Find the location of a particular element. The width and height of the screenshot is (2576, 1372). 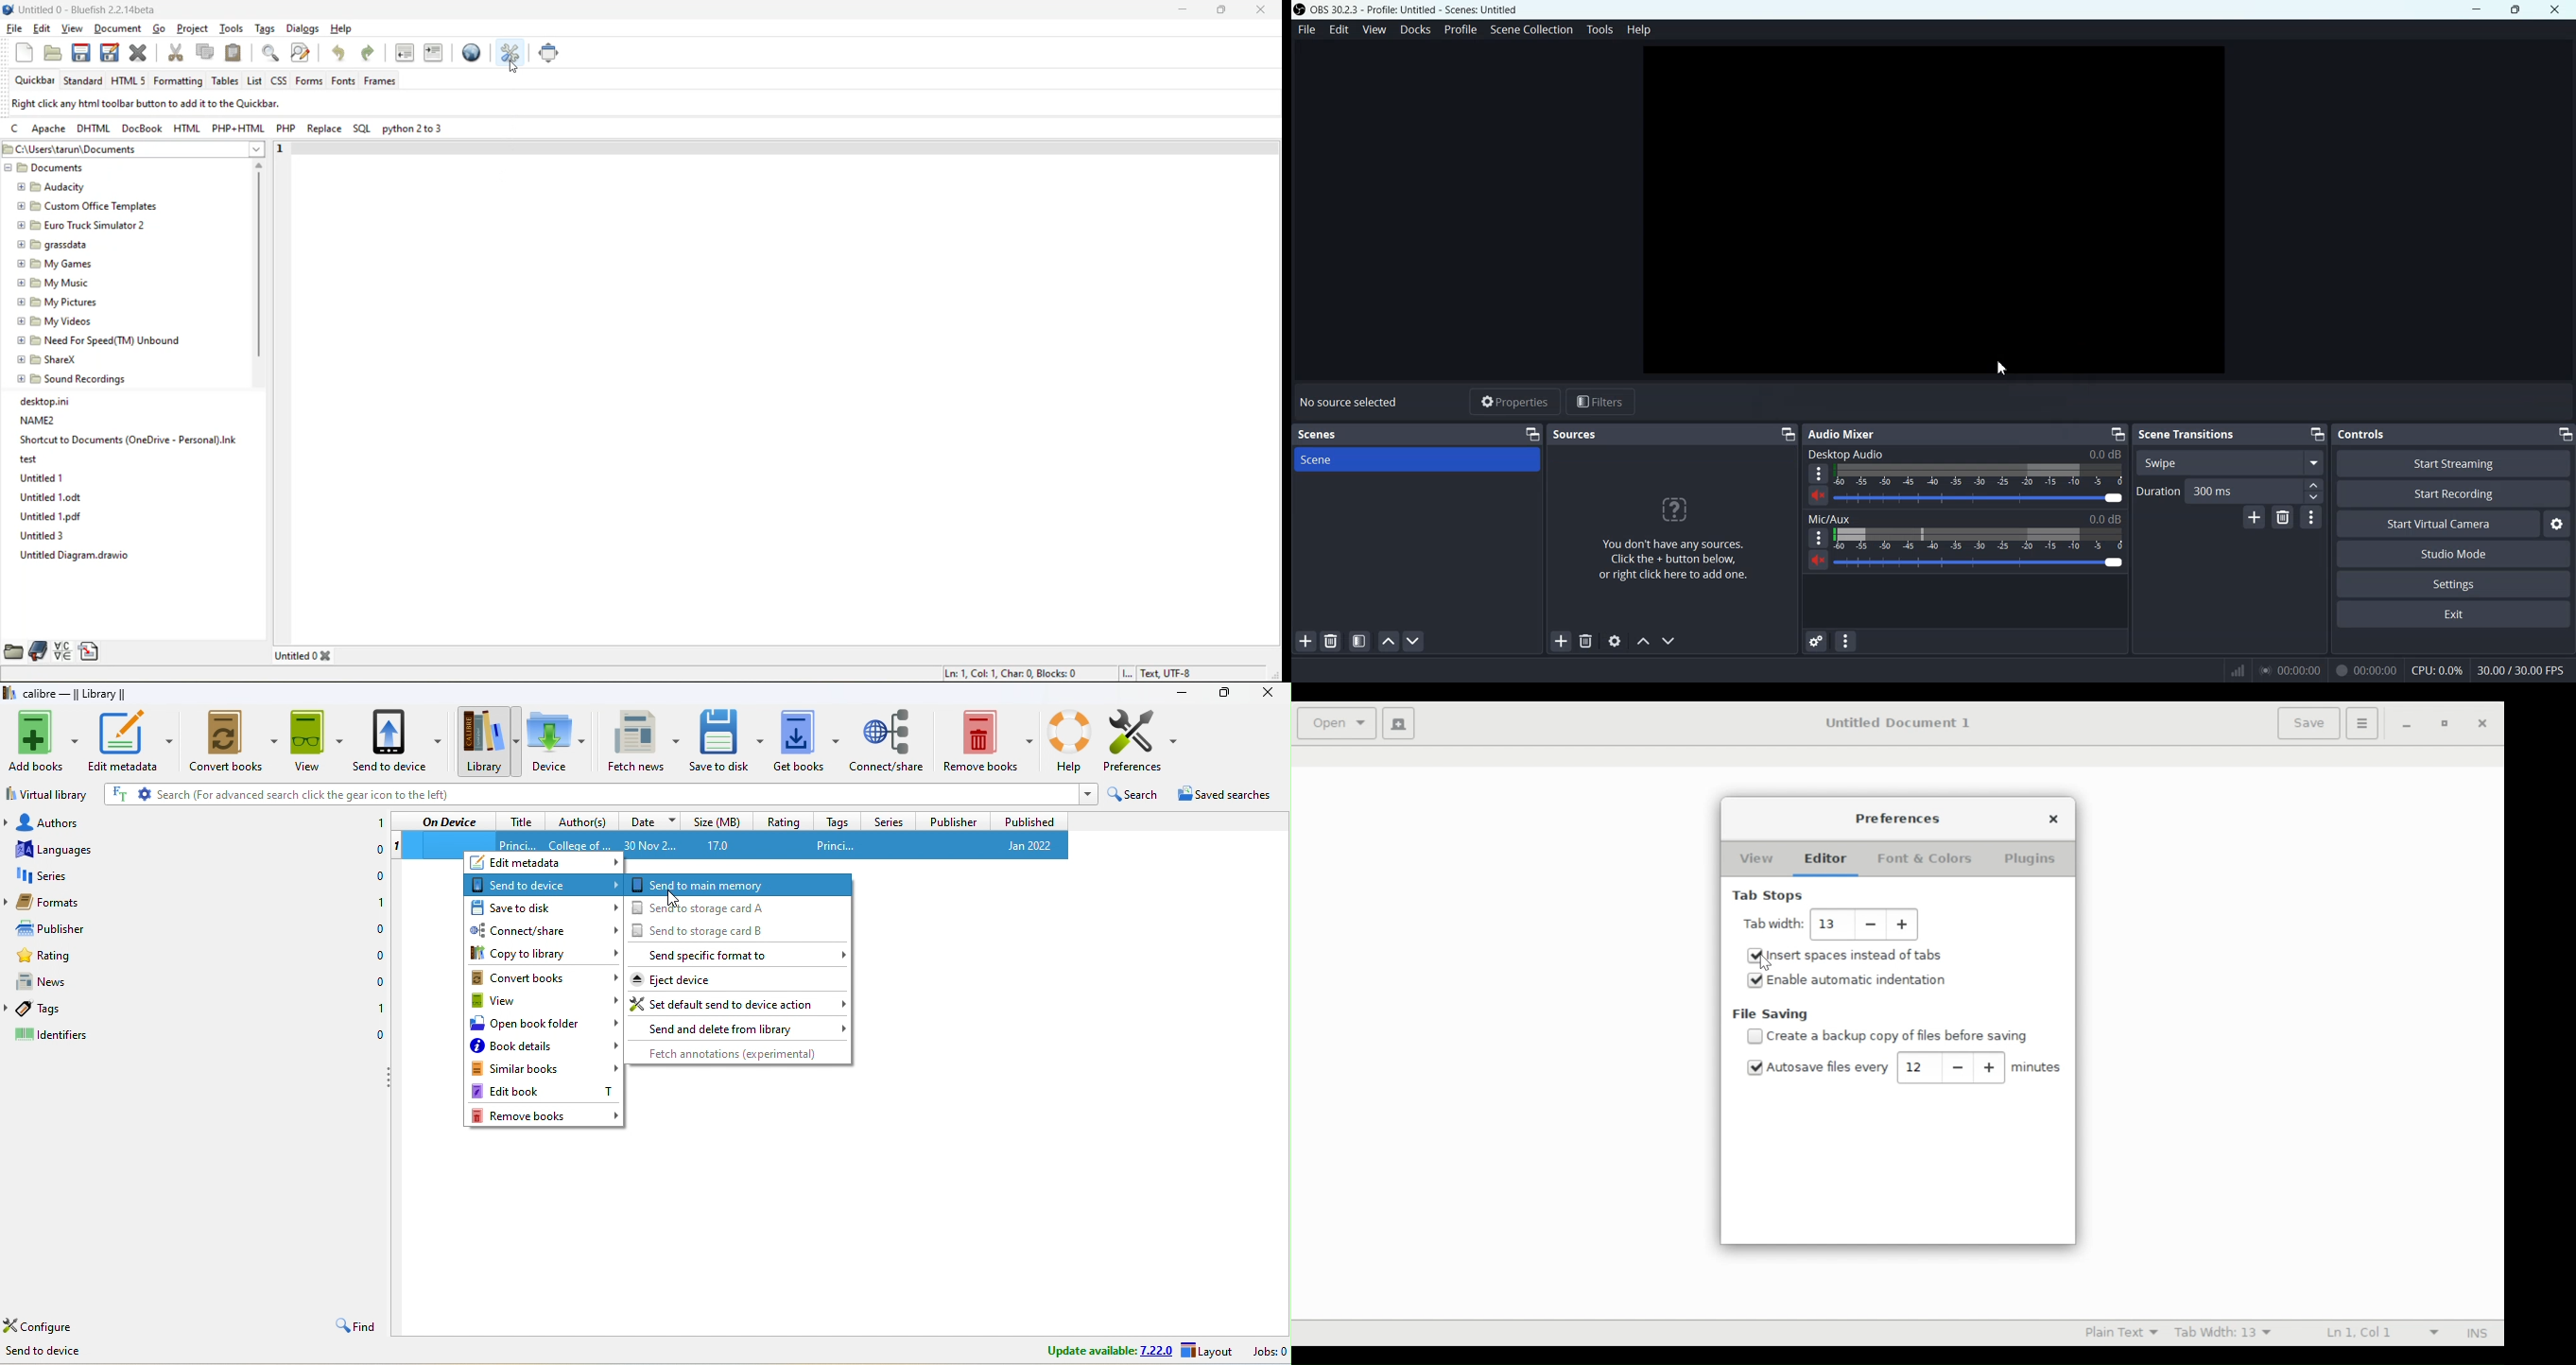

formatting is located at coordinates (178, 82).